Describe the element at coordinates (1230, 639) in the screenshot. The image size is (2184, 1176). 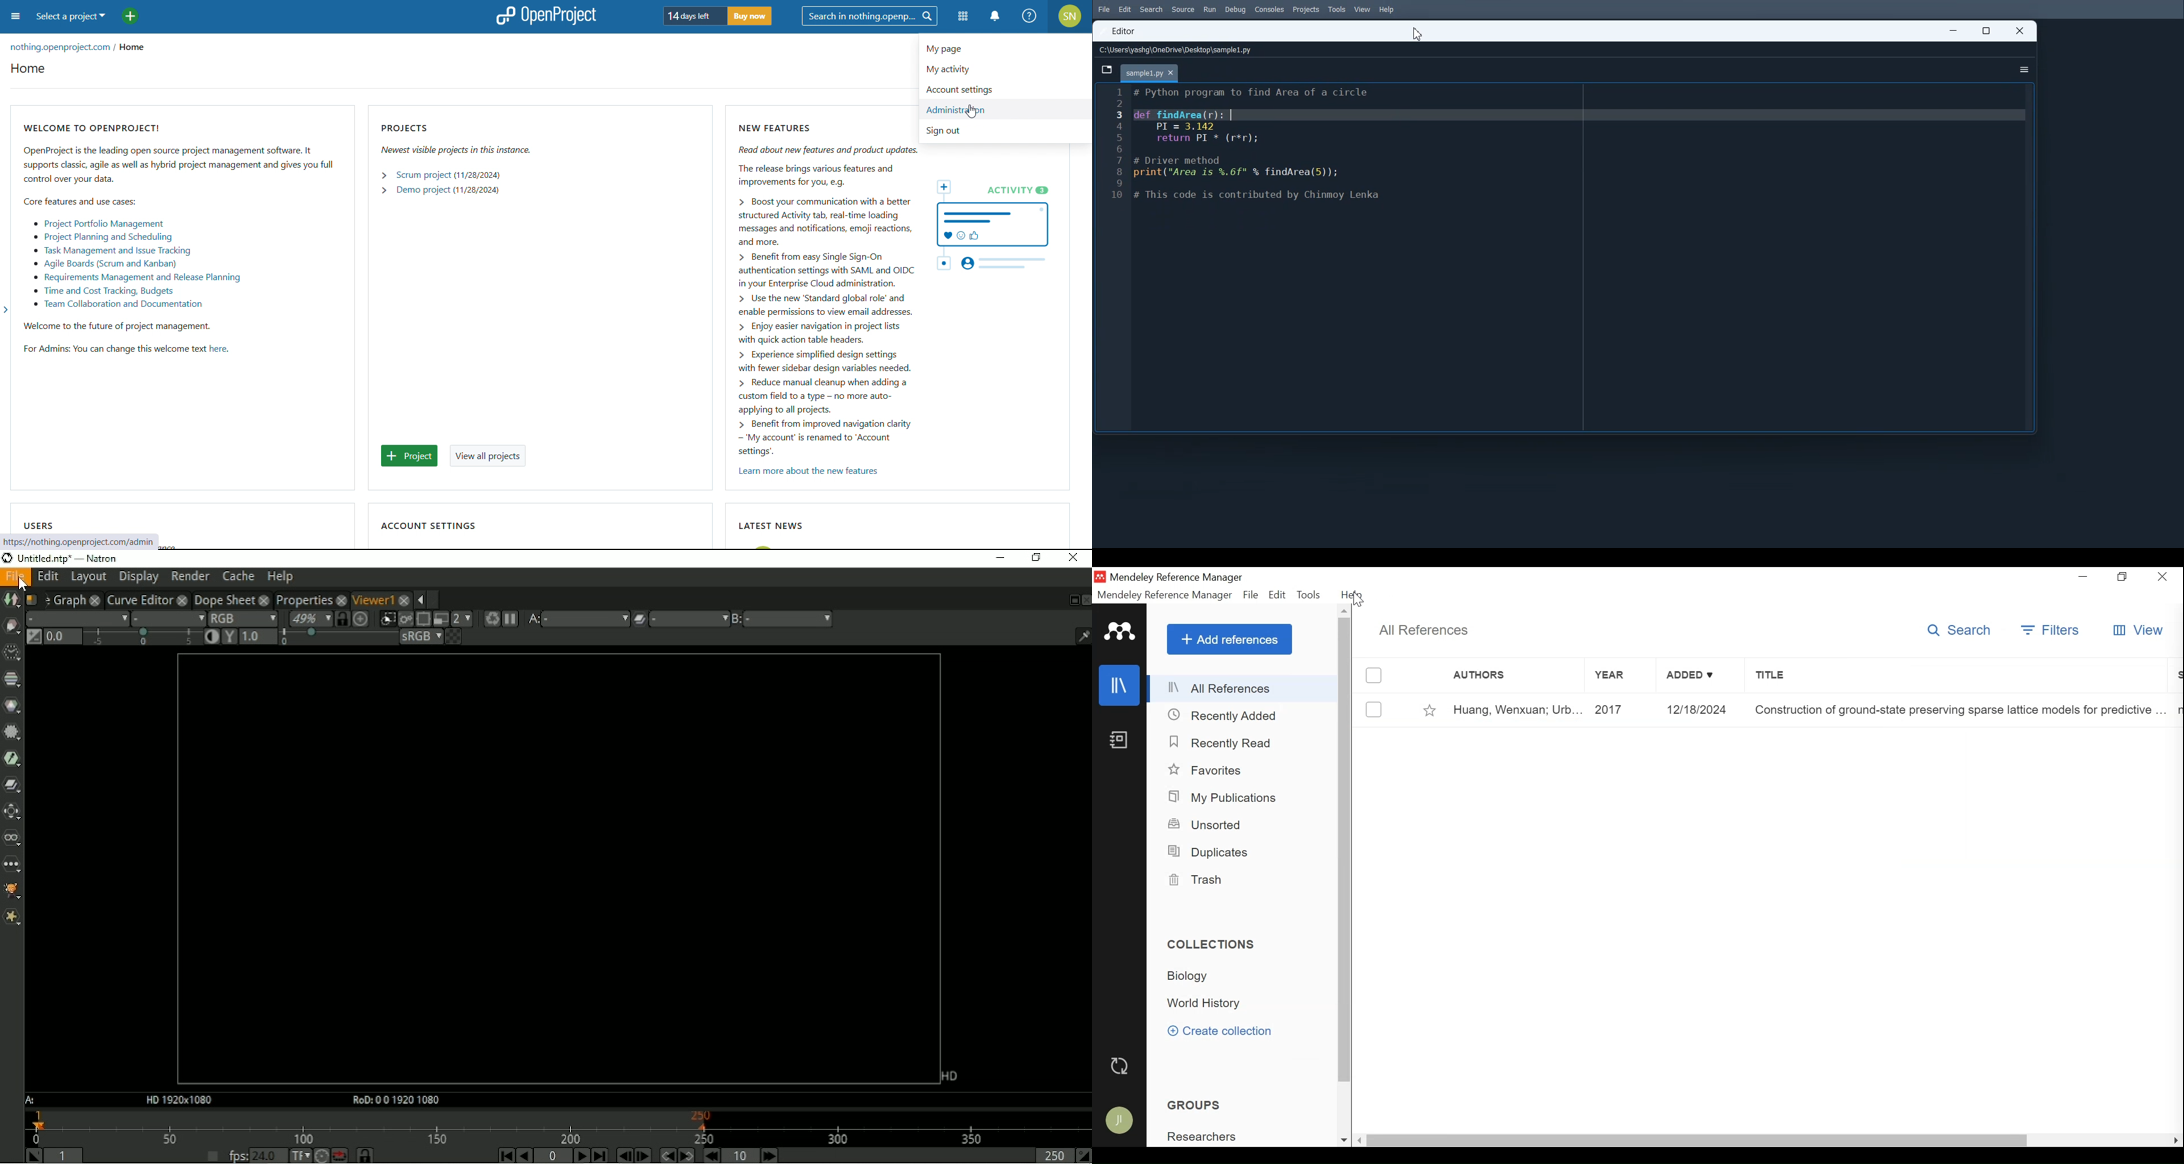
I see `Add References` at that location.